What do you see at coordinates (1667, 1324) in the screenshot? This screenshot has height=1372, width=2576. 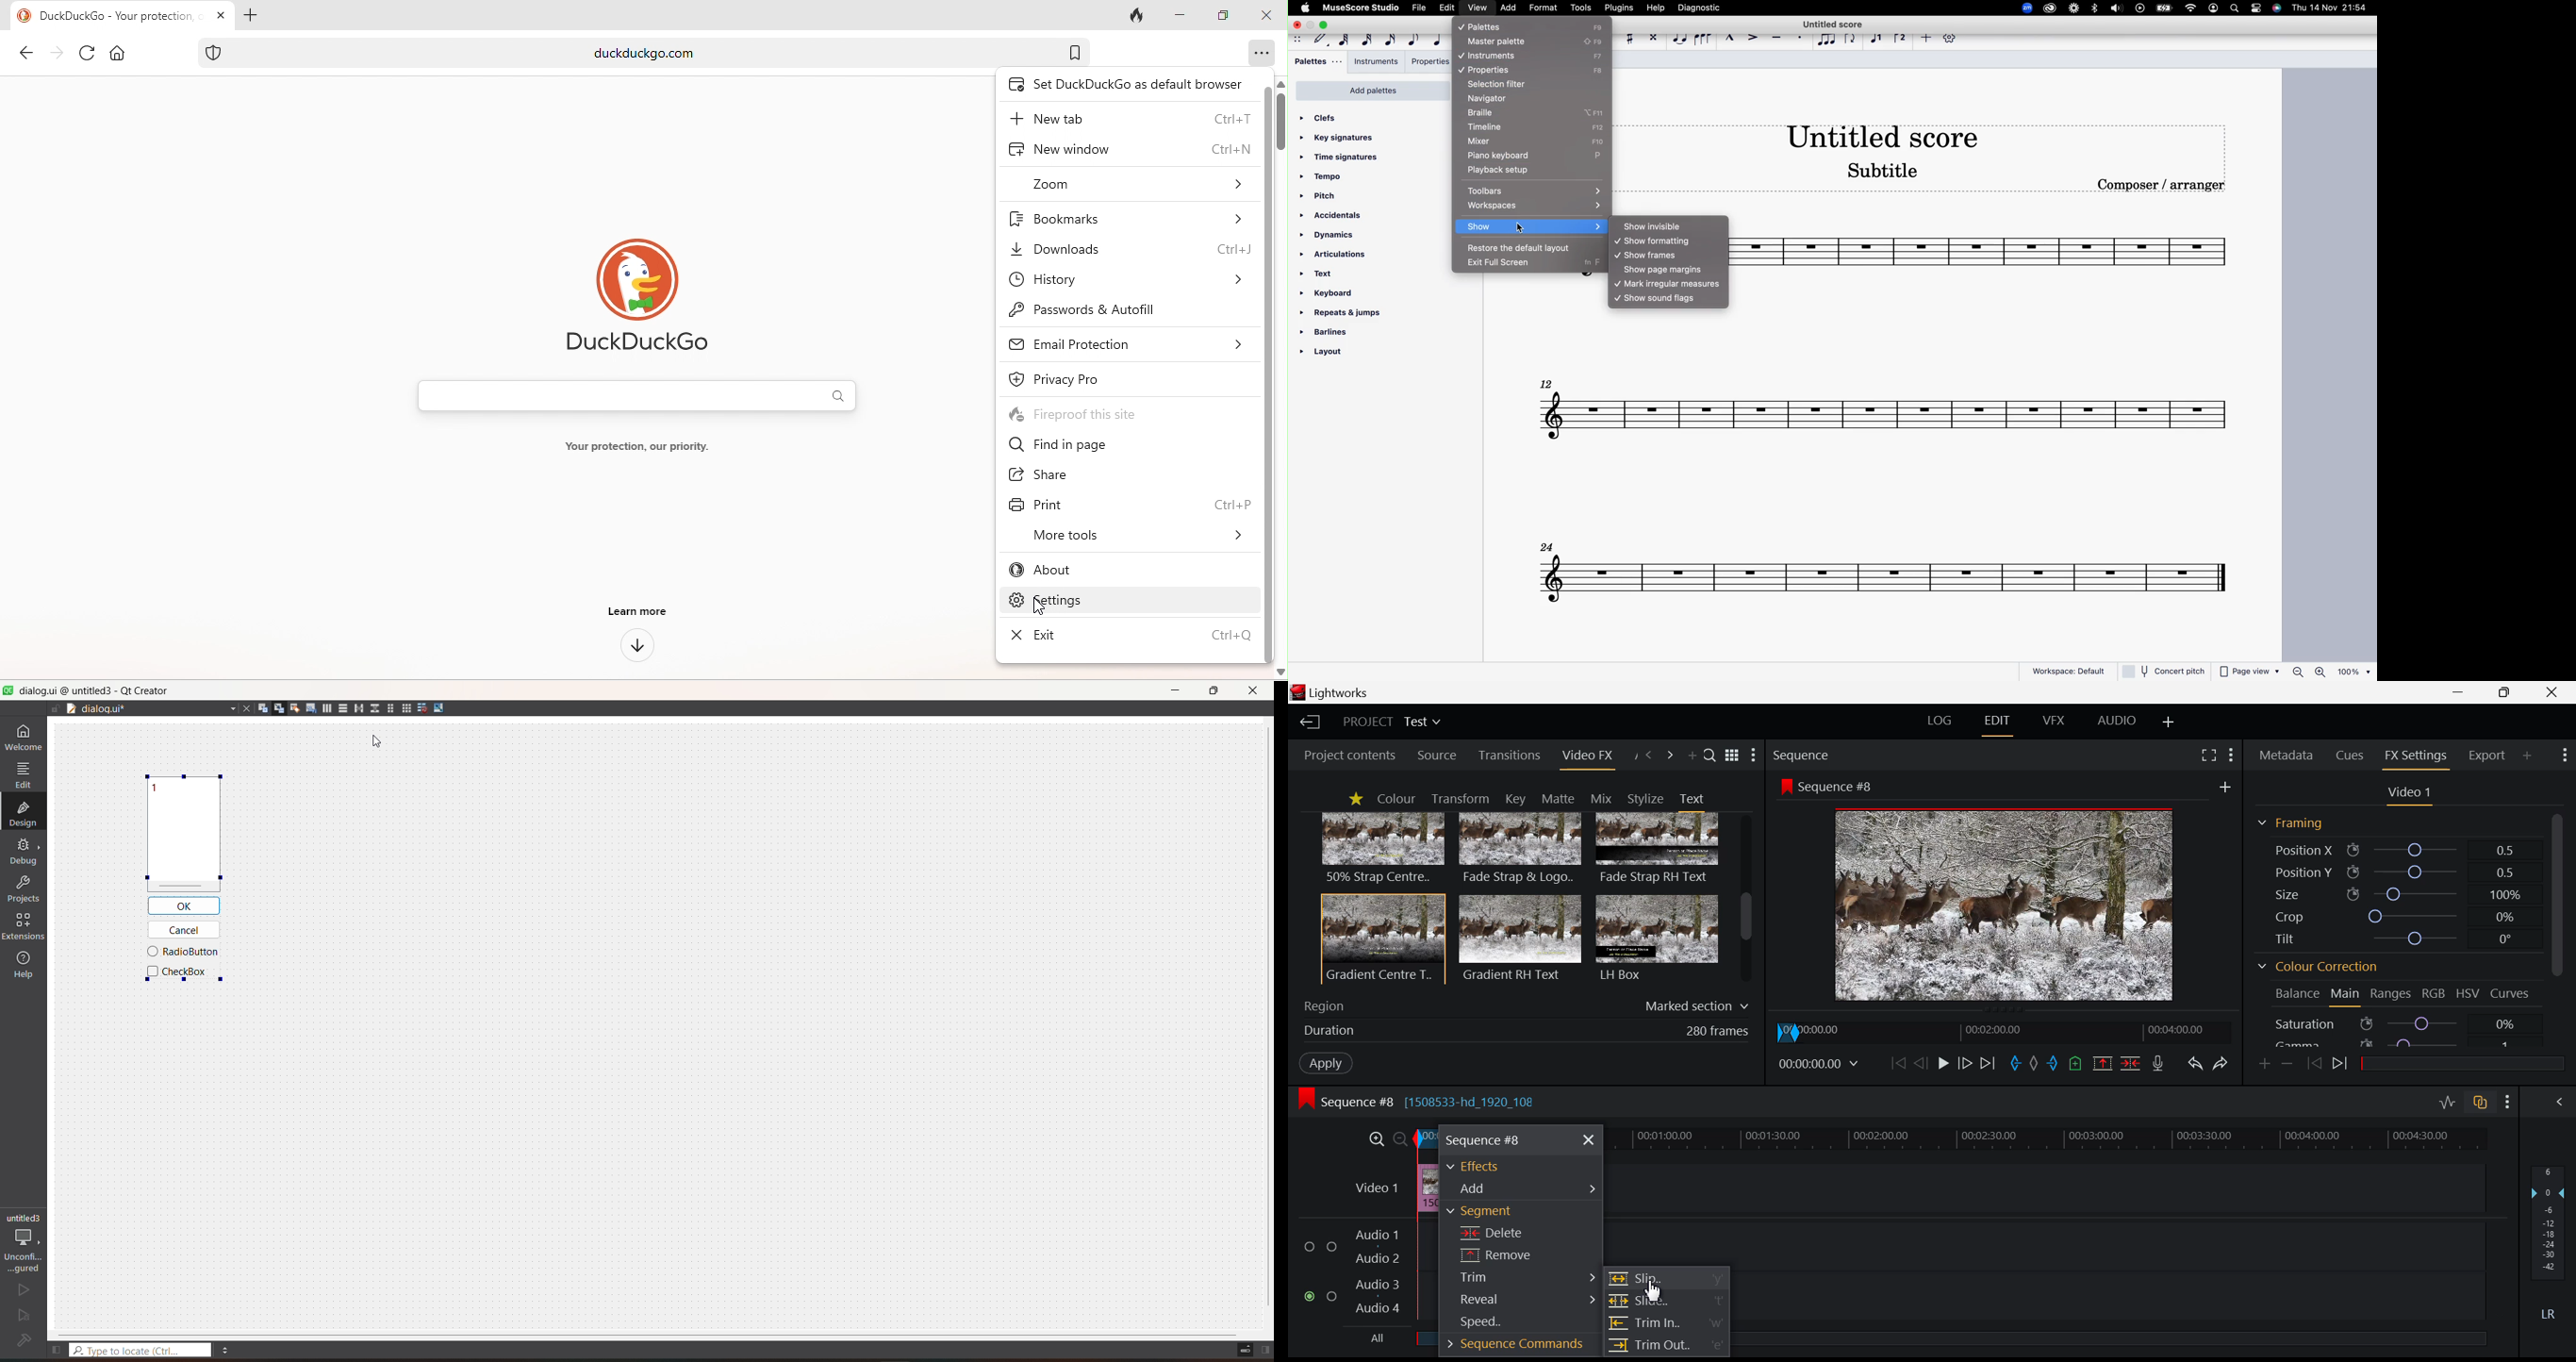 I see `Trim In` at bounding box center [1667, 1324].